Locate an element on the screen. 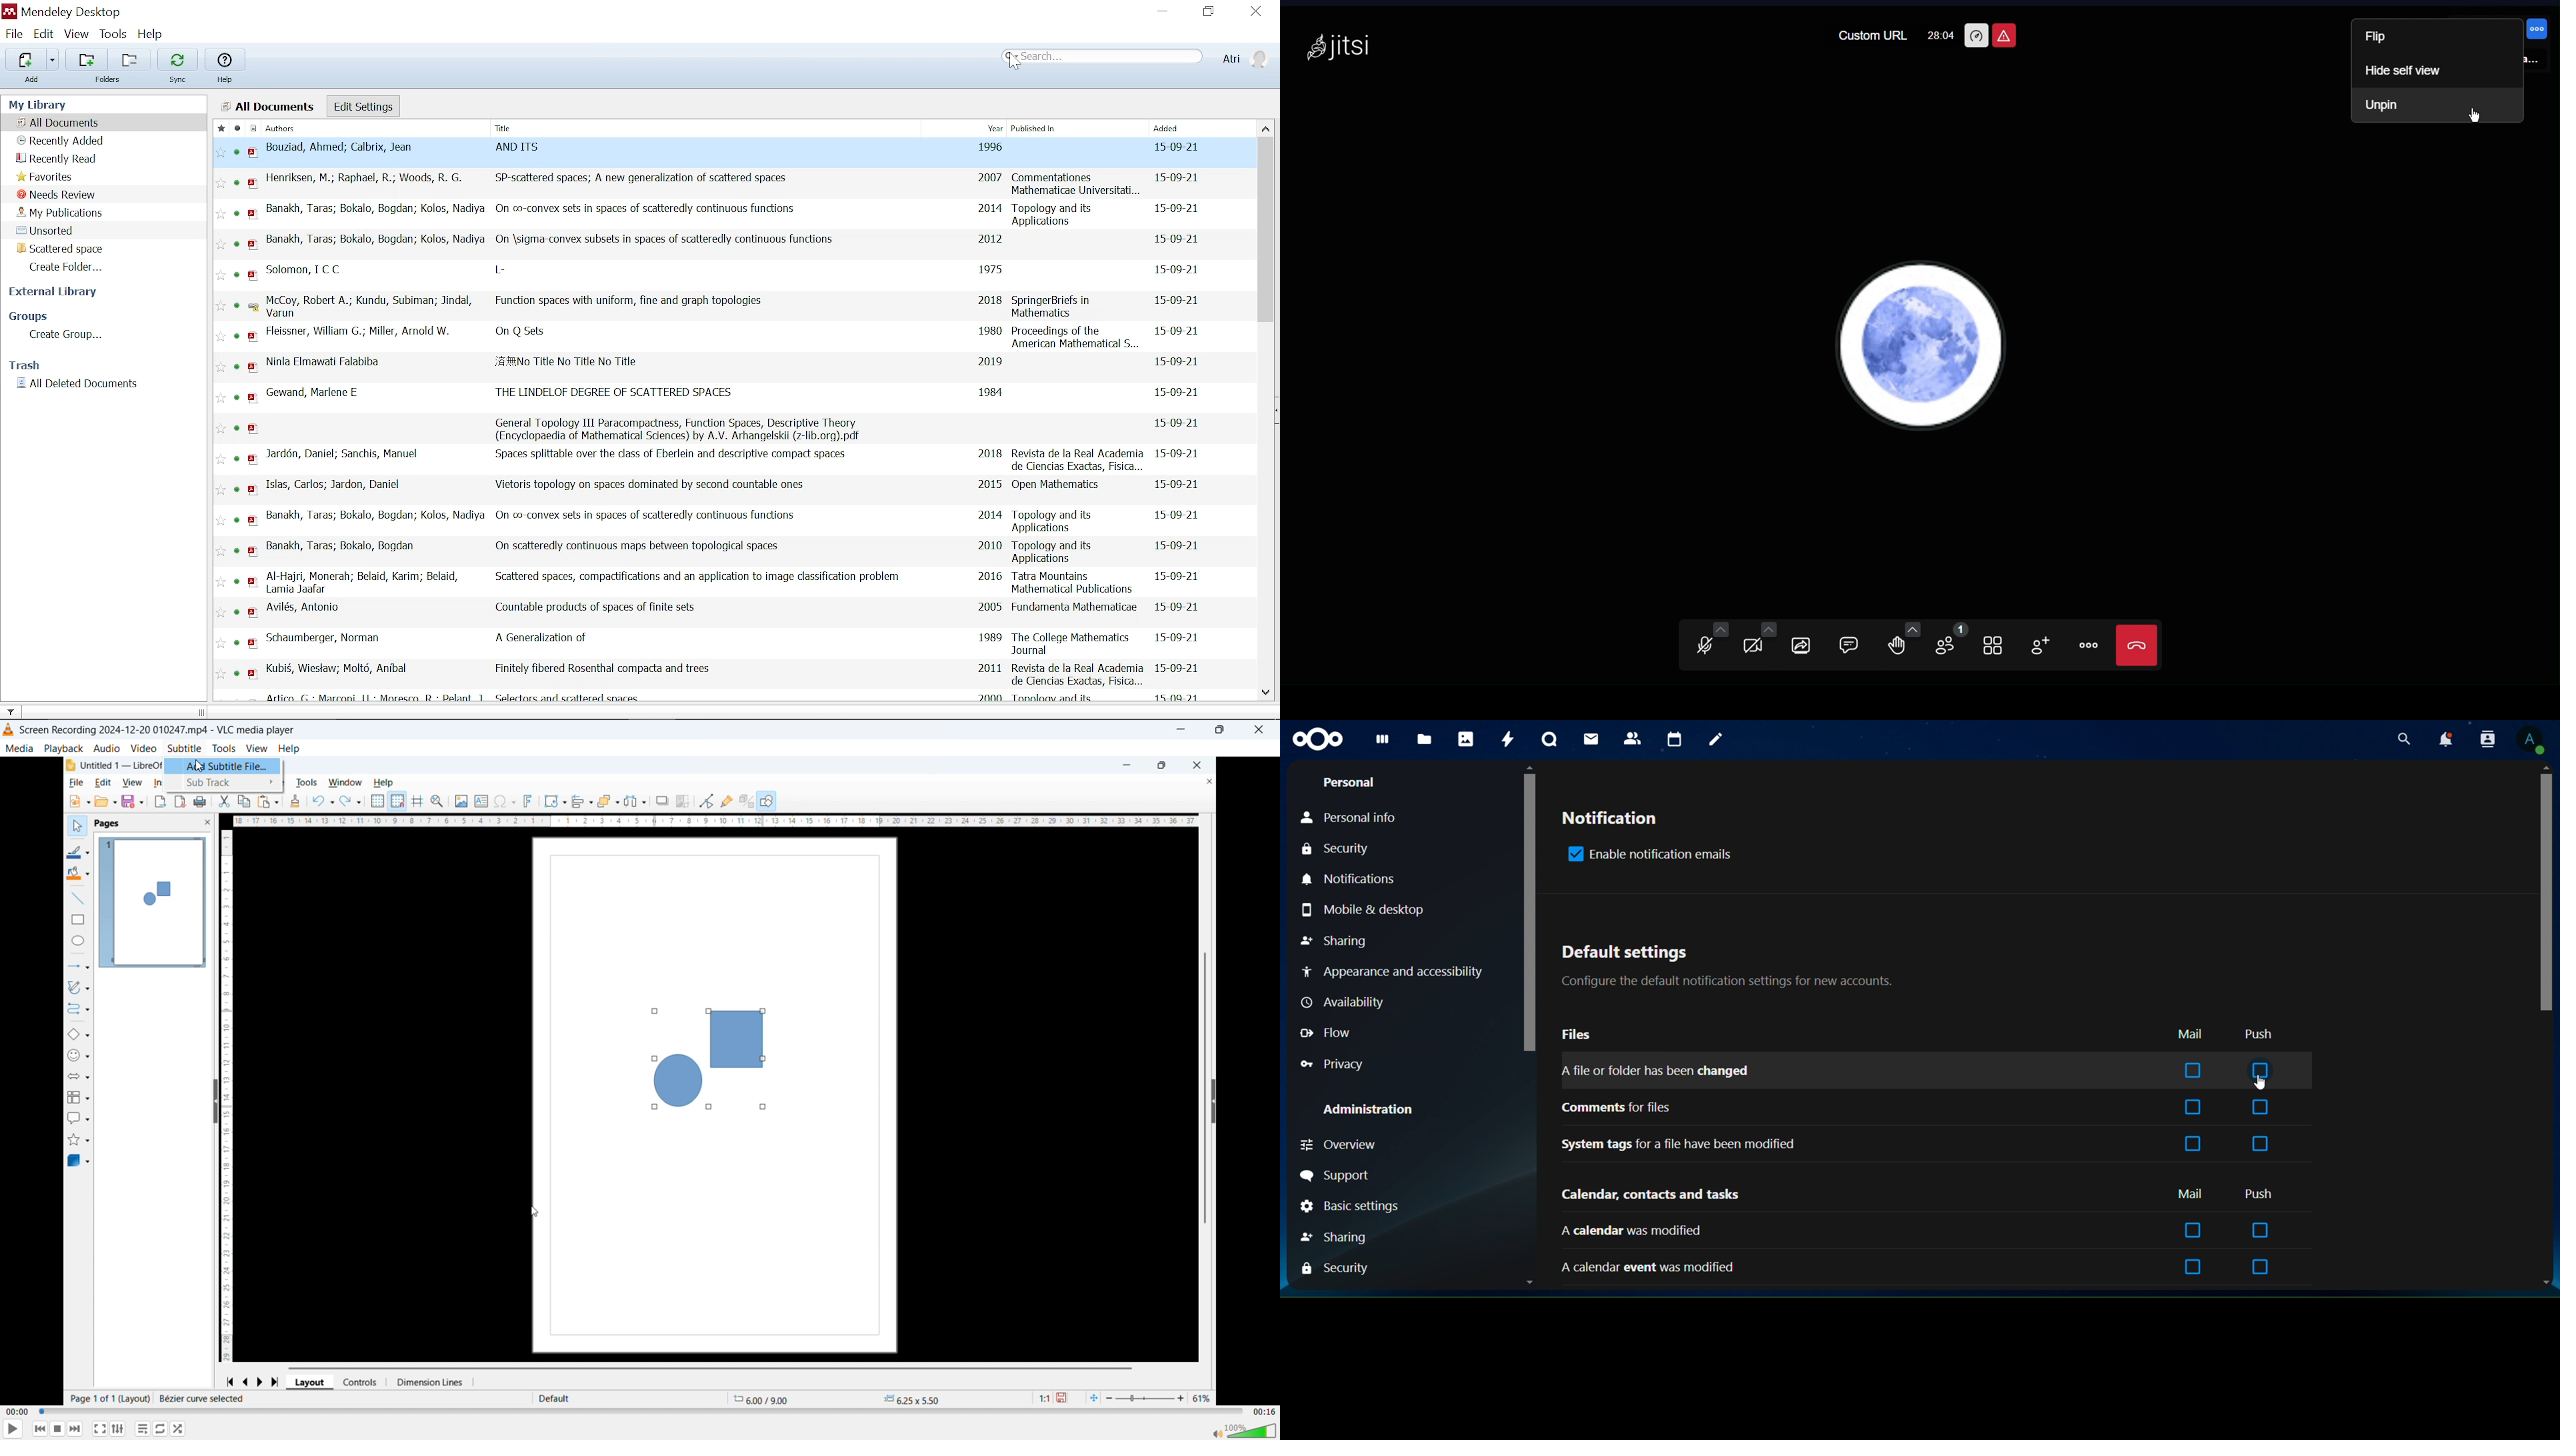 This screenshot has height=1456, width=2576. sharing is located at coordinates (1335, 941).